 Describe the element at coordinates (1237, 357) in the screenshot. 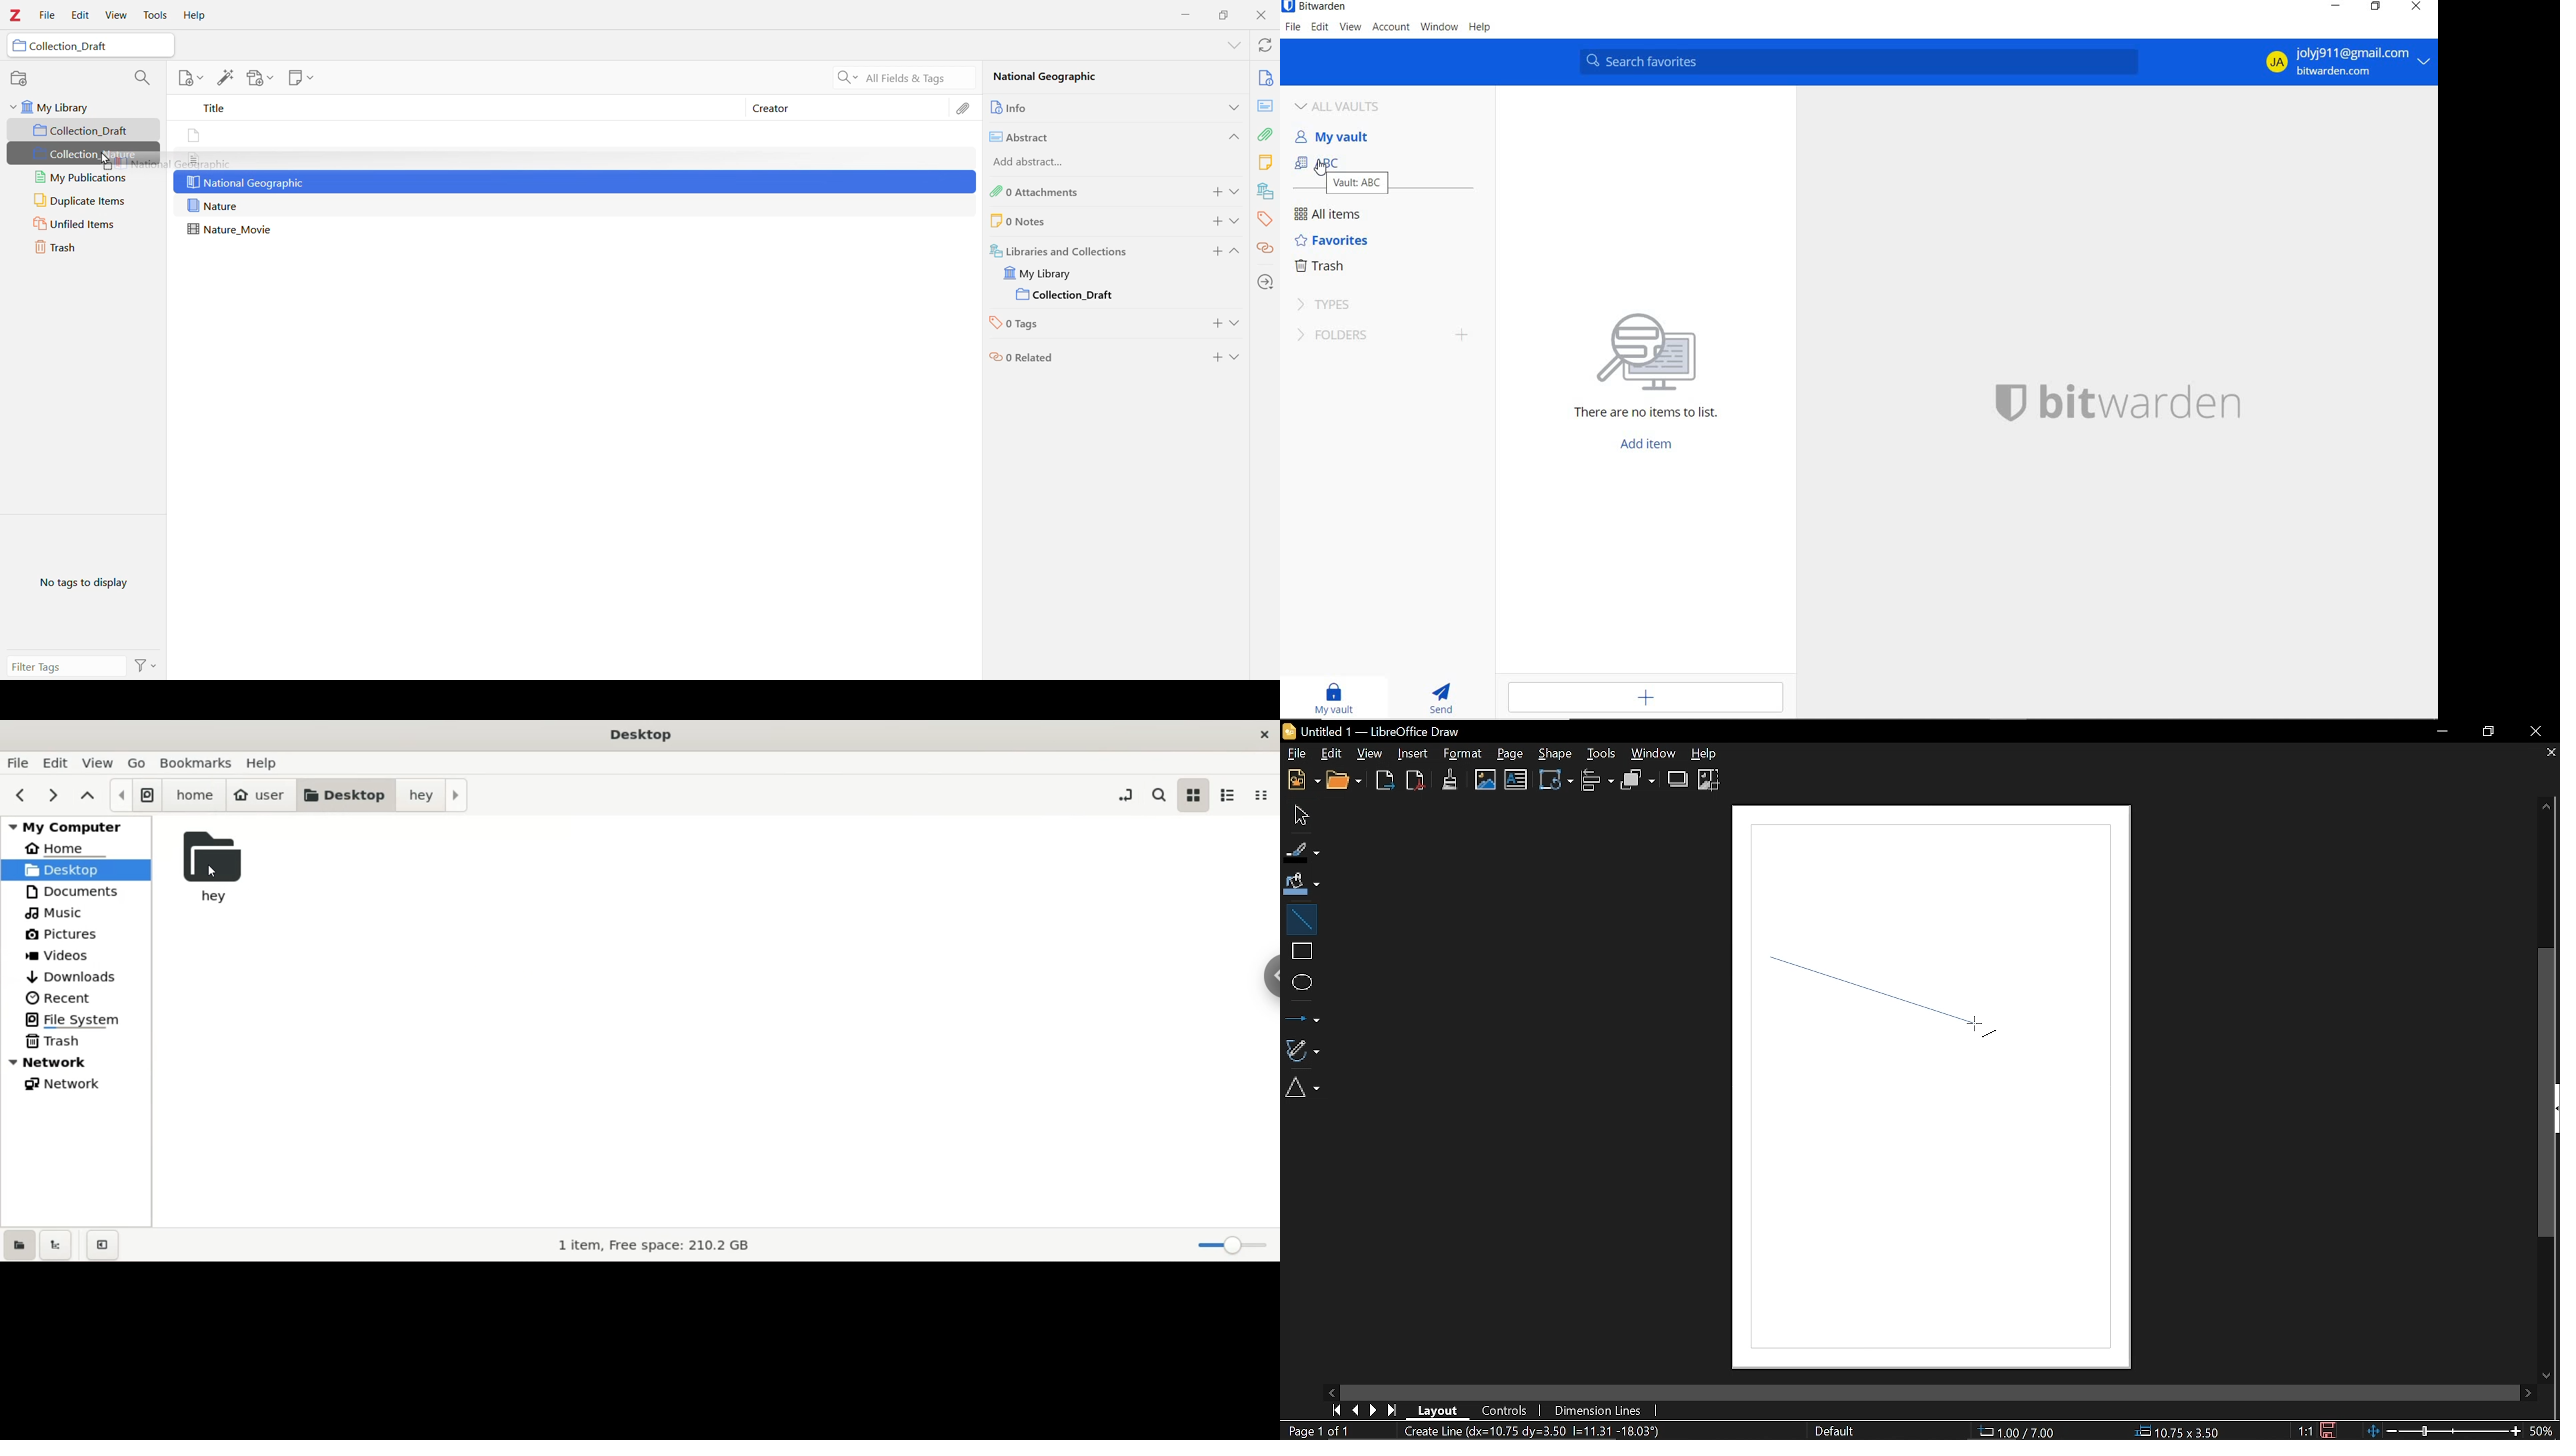

I see `Expand Section` at that location.